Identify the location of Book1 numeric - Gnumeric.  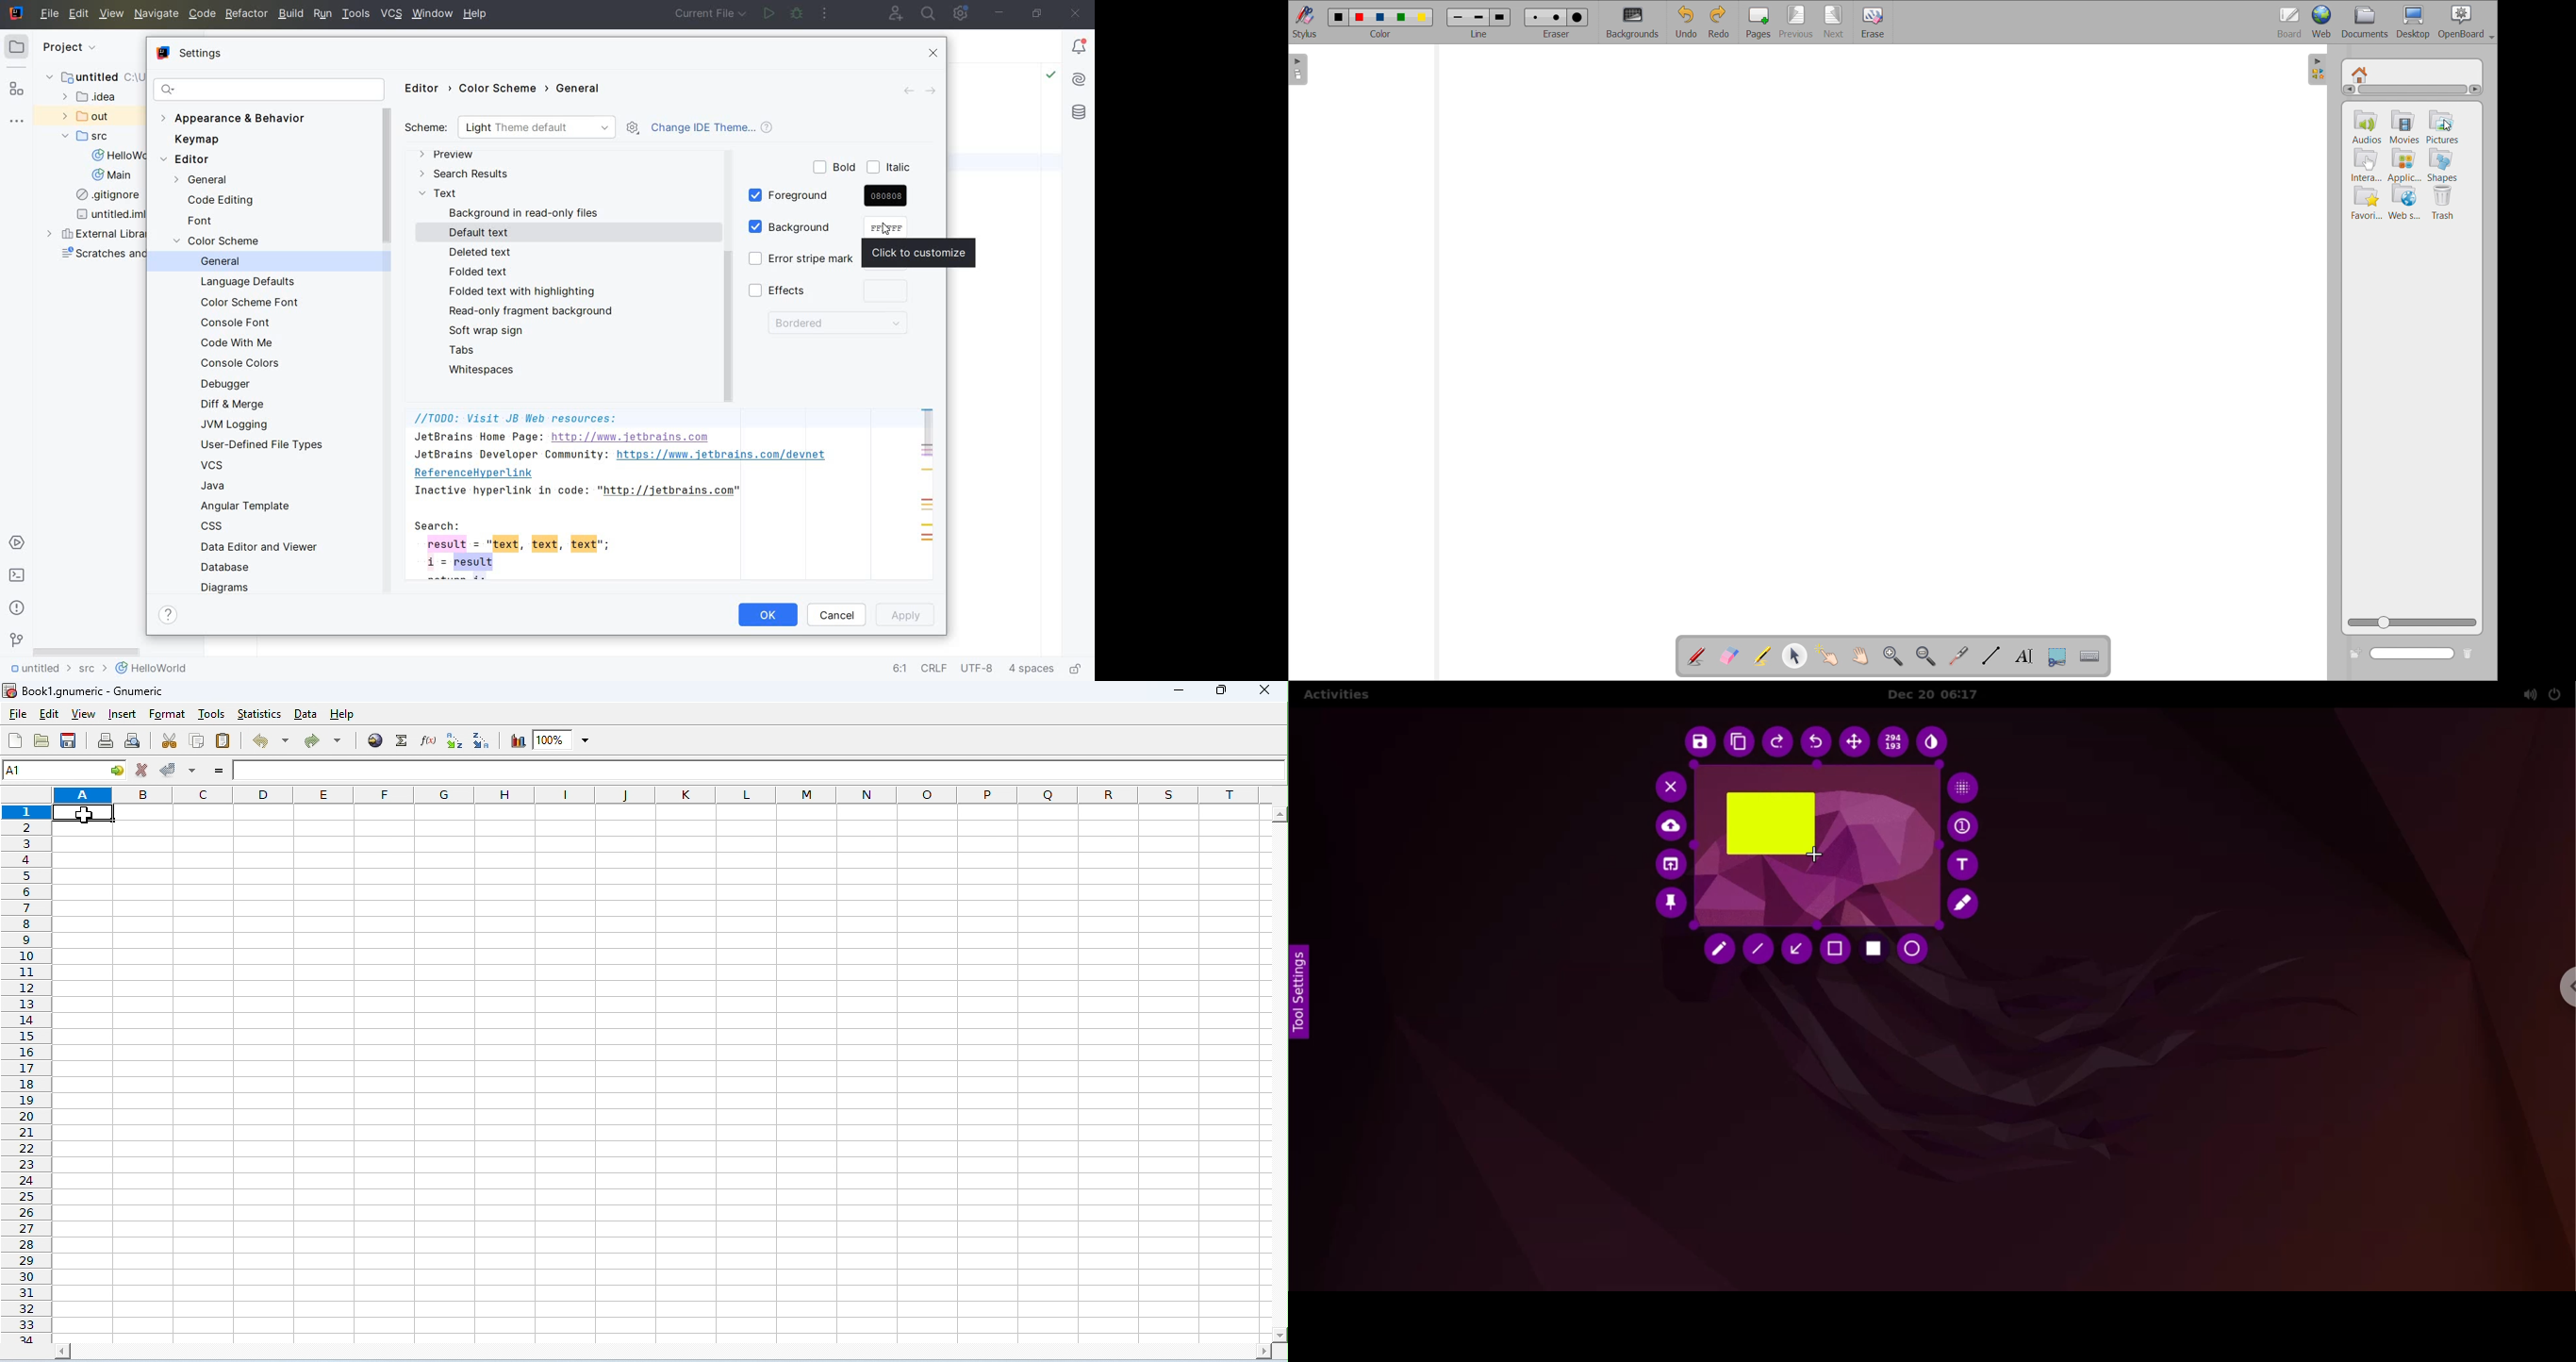
(84, 691).